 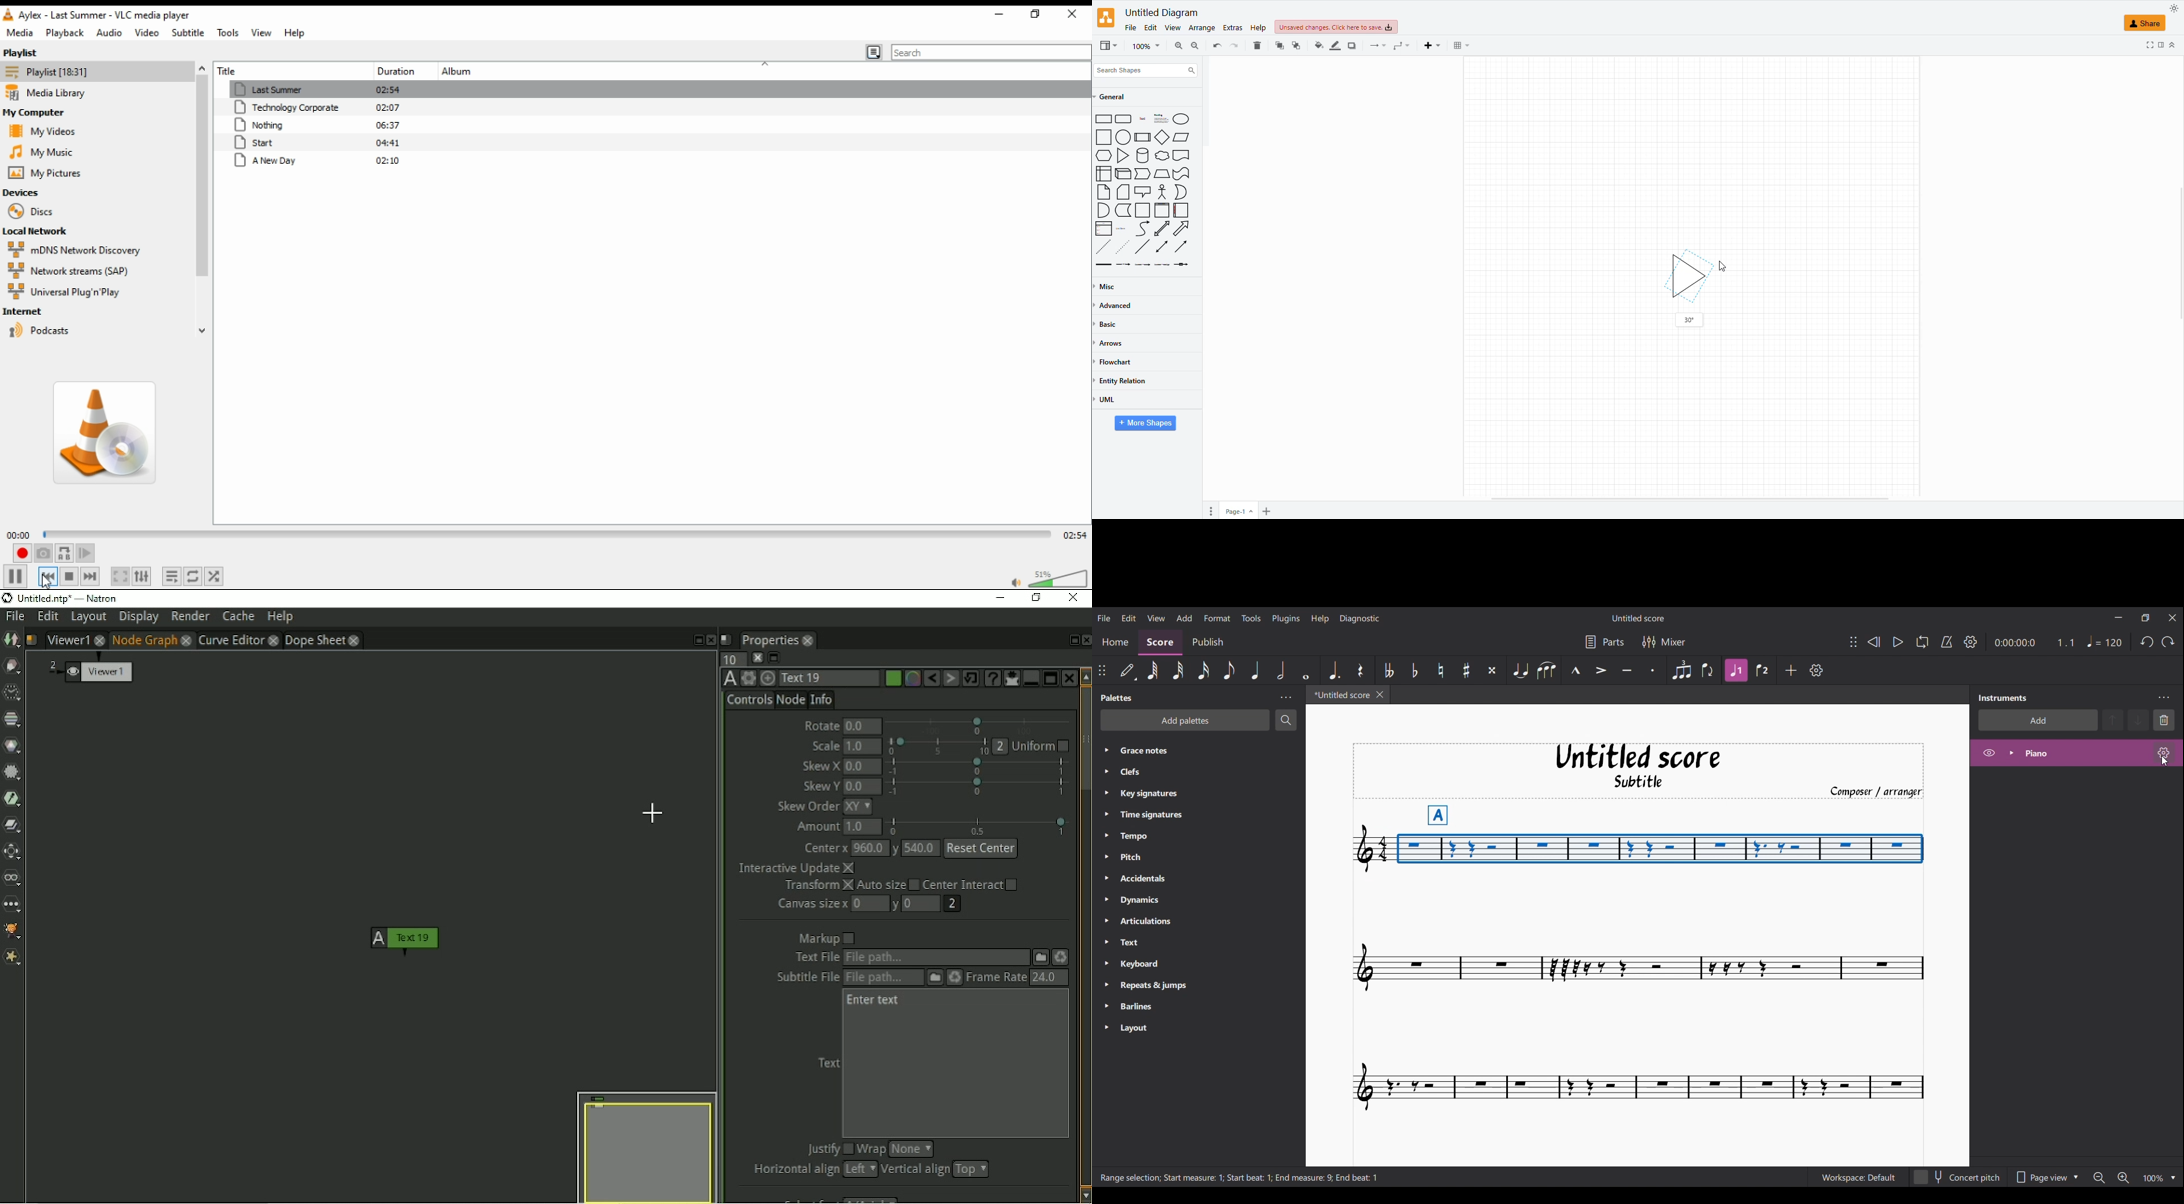 I want to click on subtitle, so click(x=187, y=32).